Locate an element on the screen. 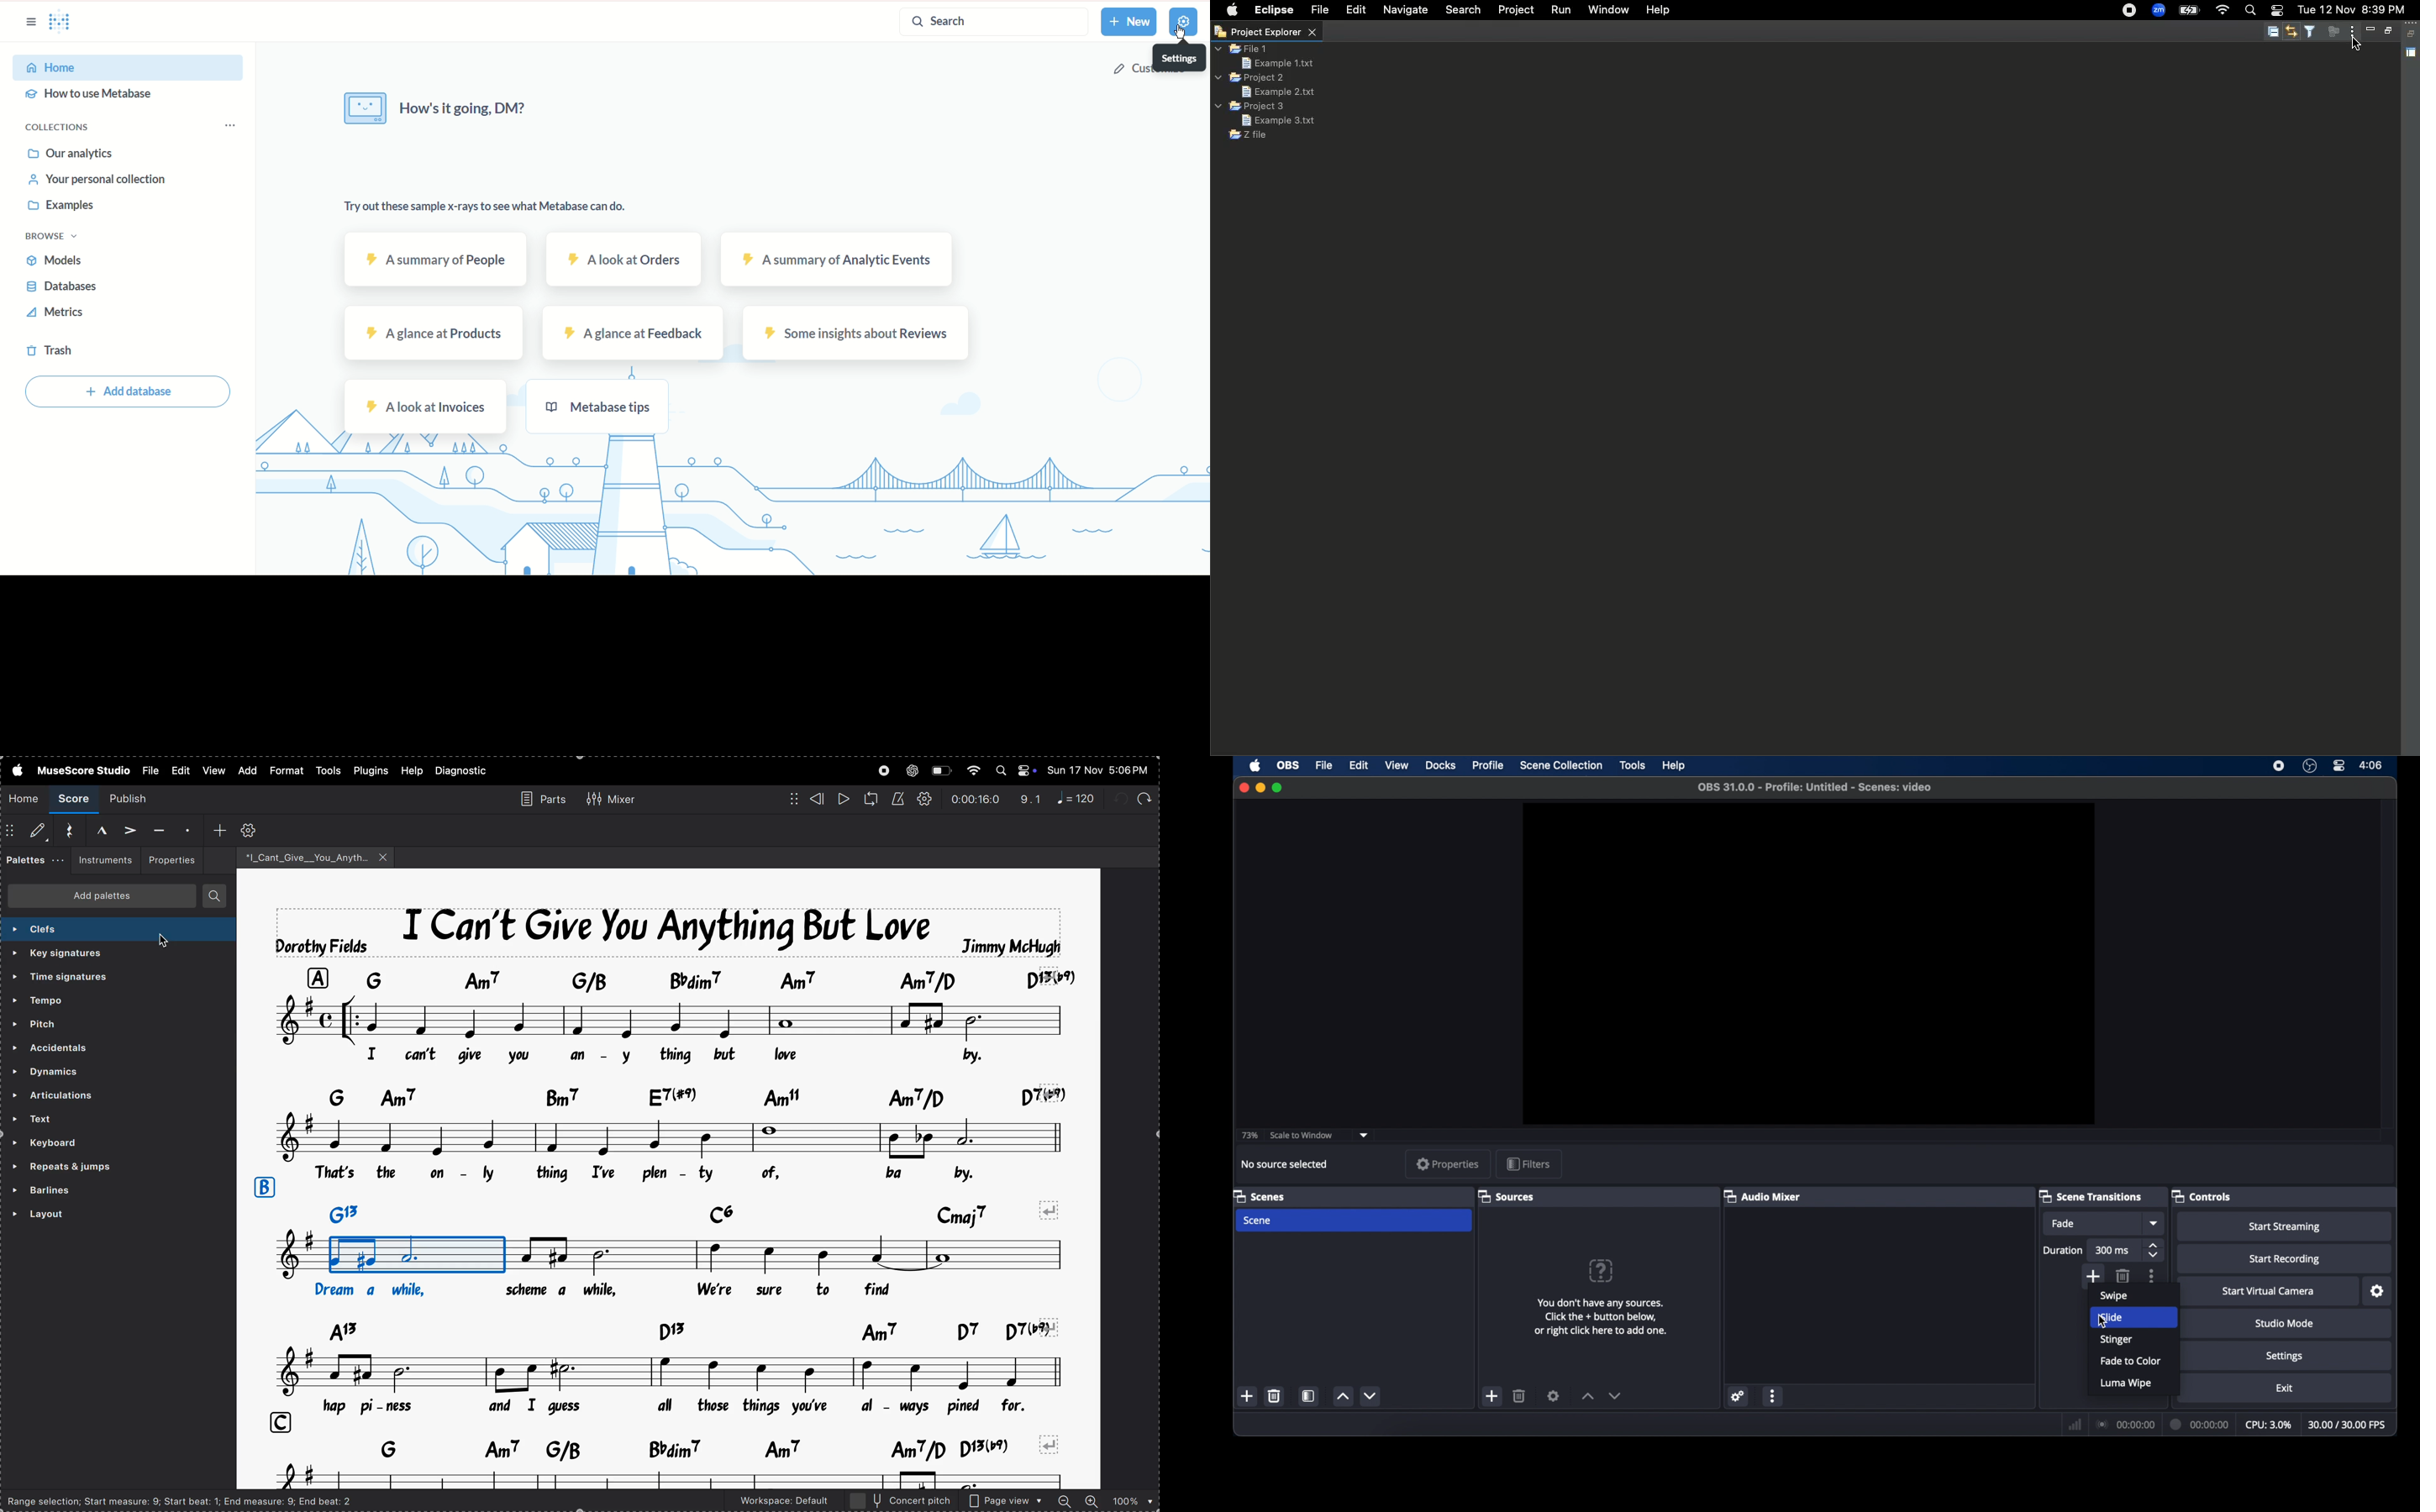  fps is located at coordinates (2348, 1424).